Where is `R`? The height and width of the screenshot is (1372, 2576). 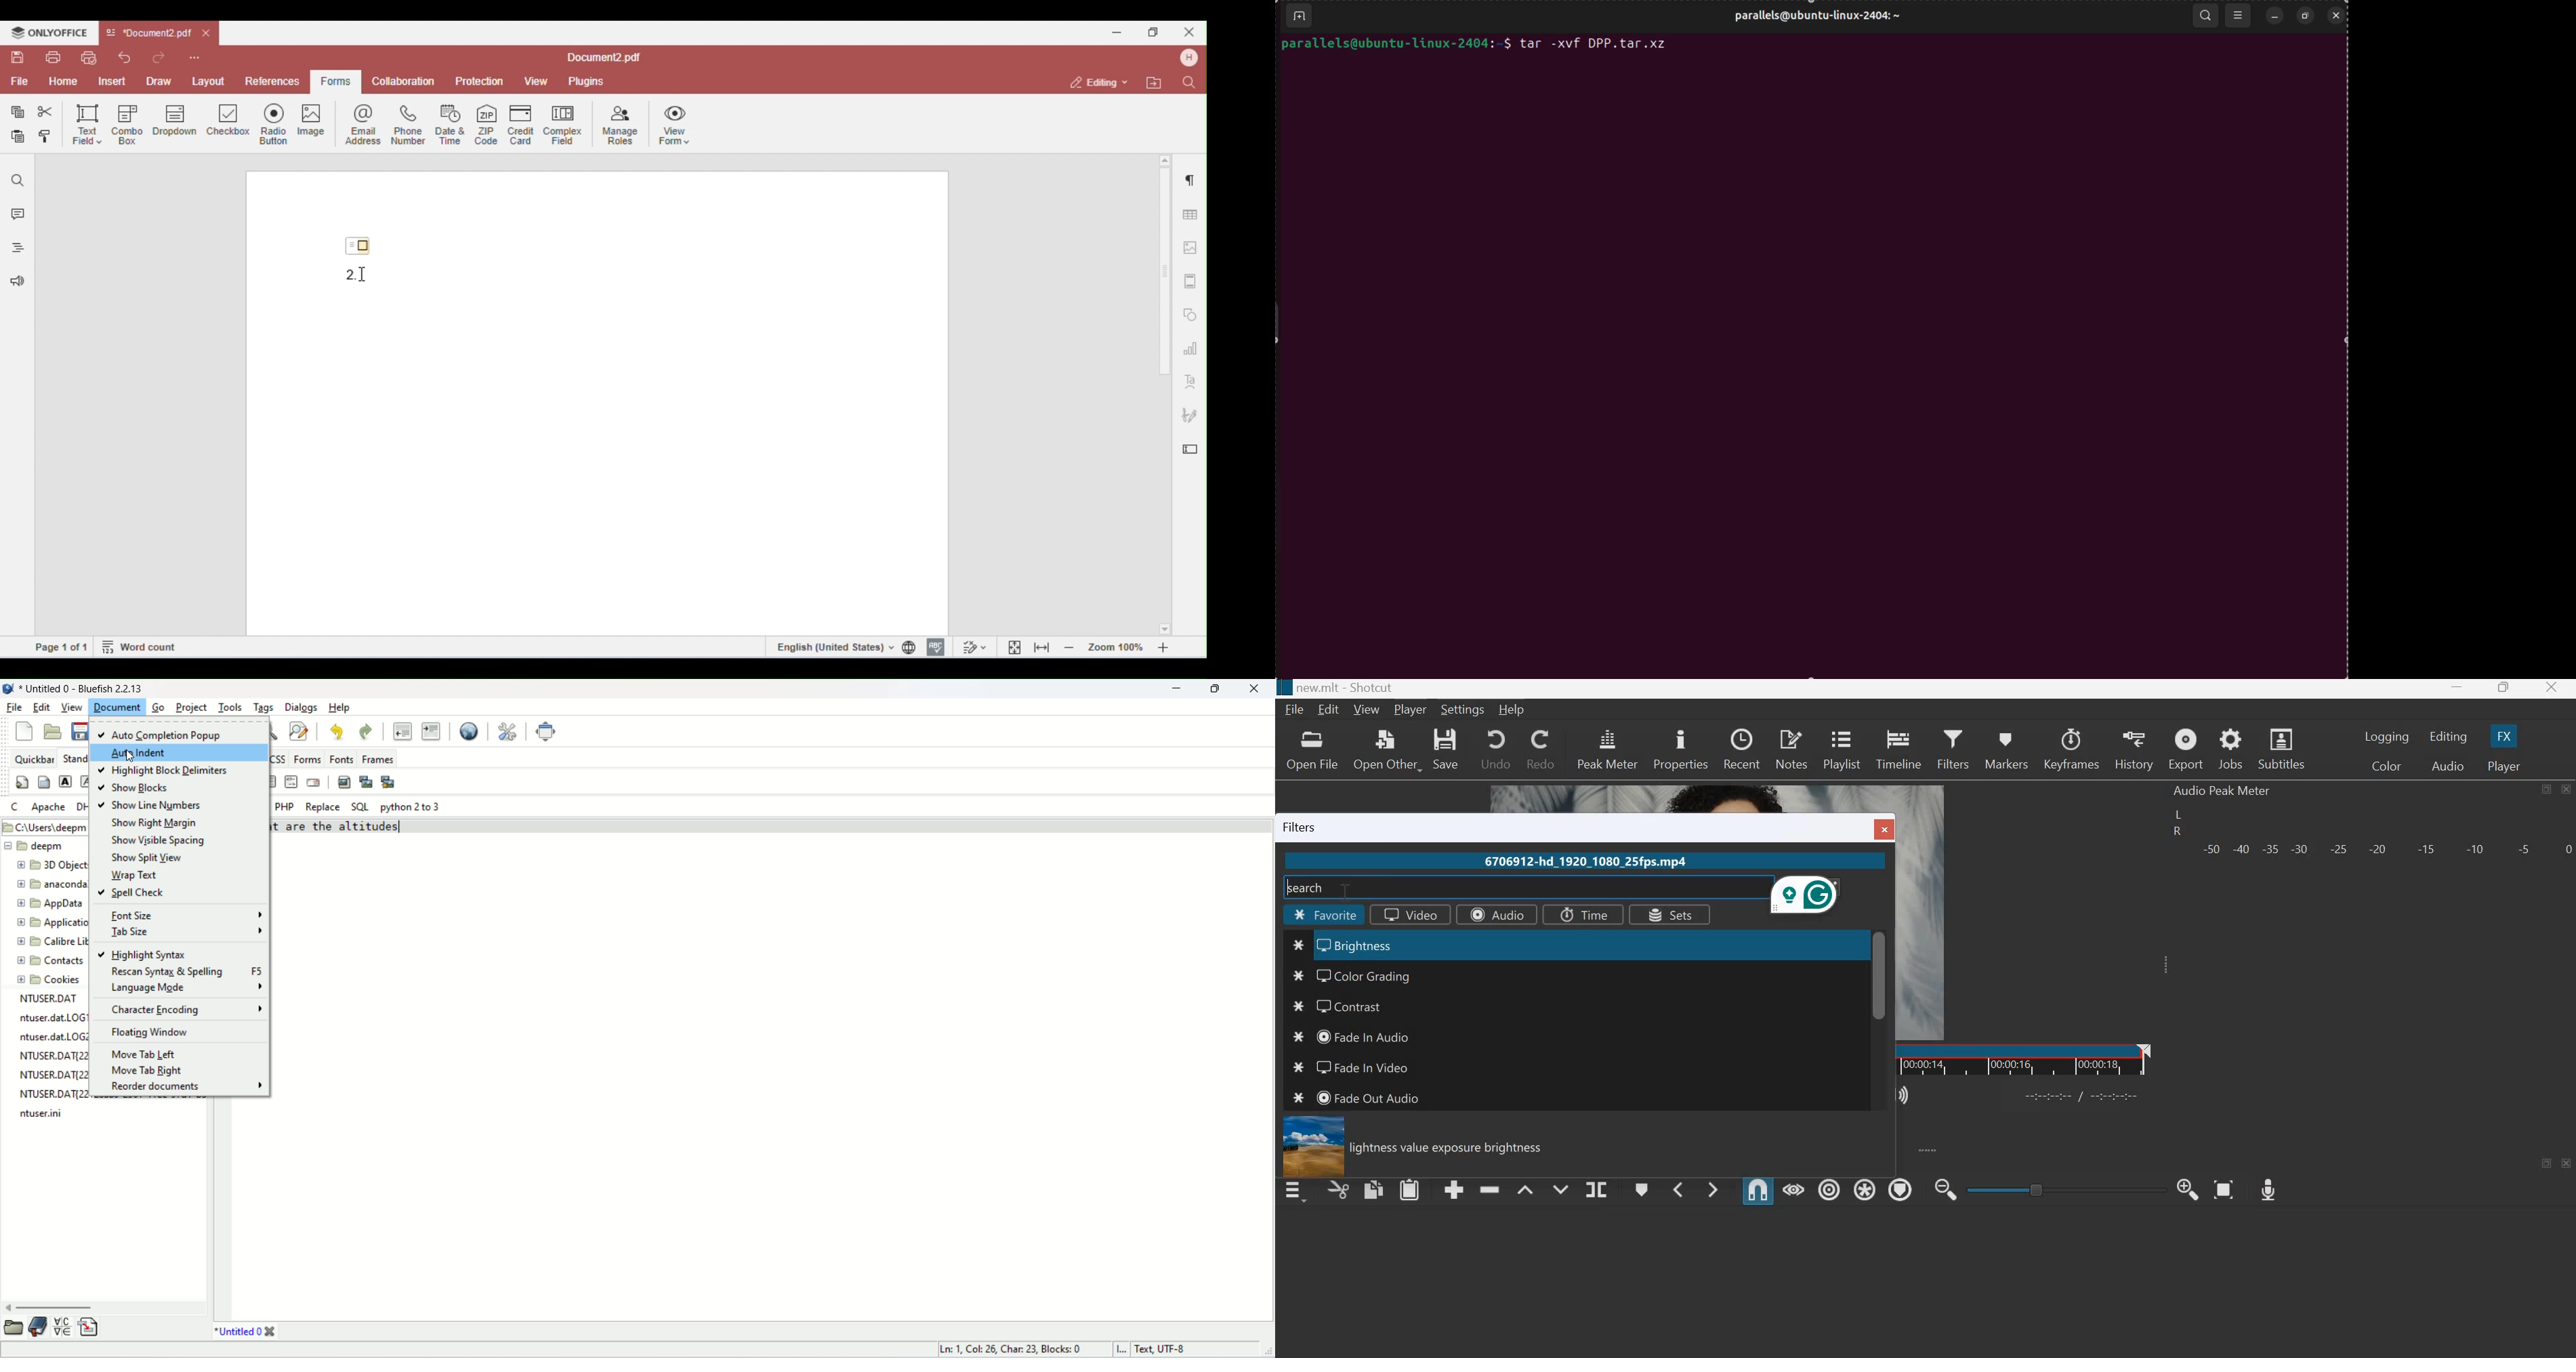 R is located at coordinates (2176, 833).